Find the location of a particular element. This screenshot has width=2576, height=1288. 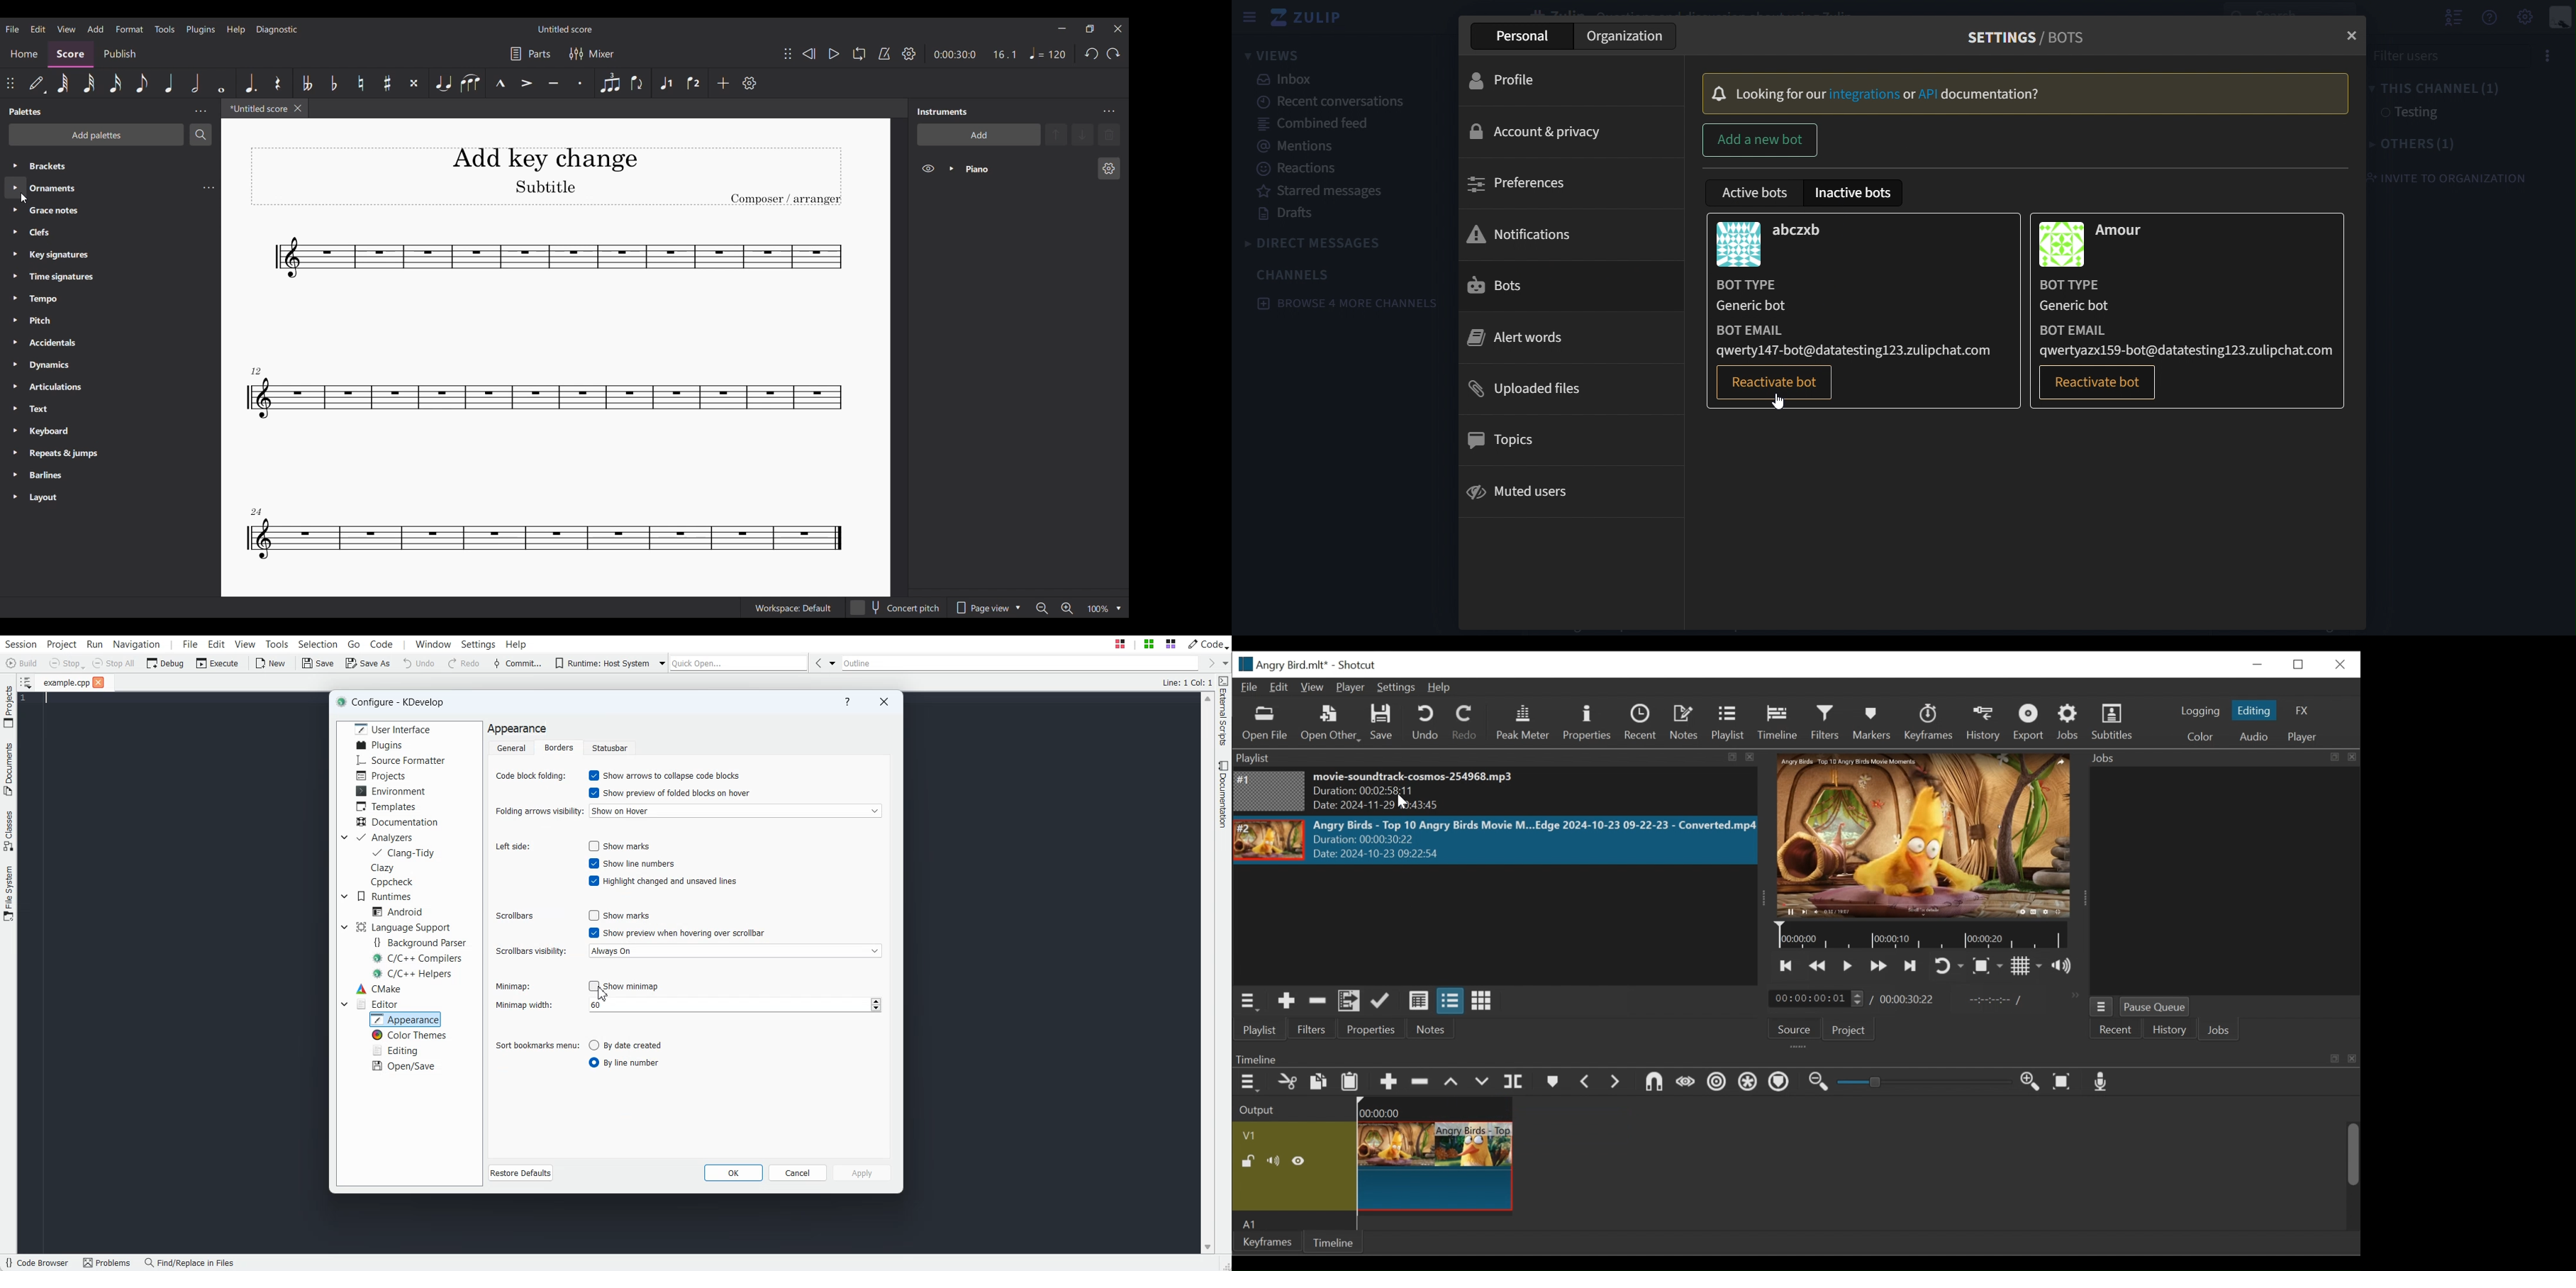

Change position of toolbar attached is located at coordinates (788, 54).